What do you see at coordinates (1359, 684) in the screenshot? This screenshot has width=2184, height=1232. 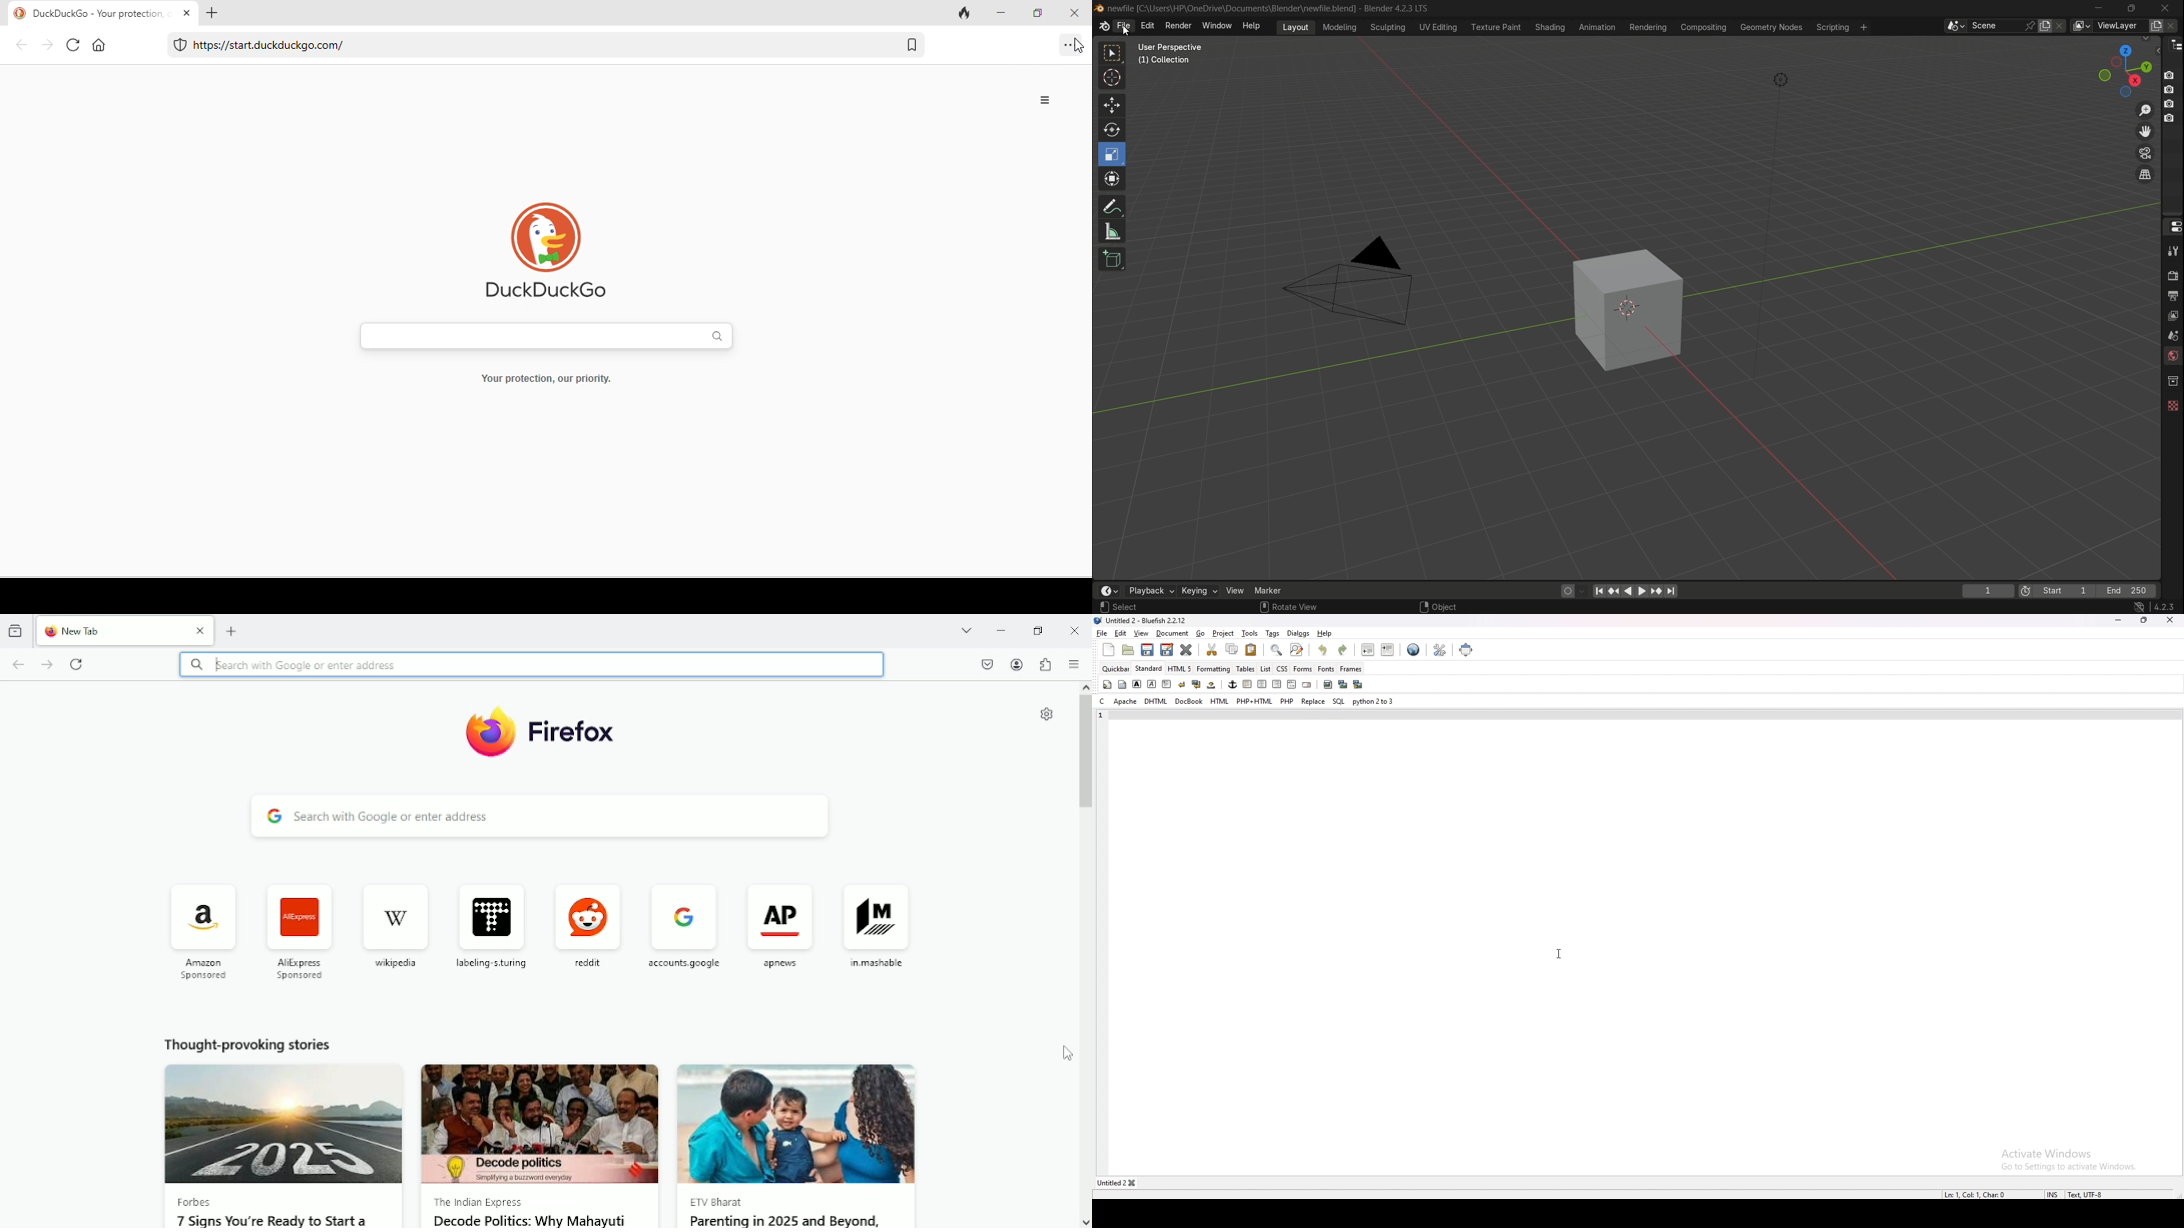 I see `multi thumbnail` at bounding box center [1359, 684].